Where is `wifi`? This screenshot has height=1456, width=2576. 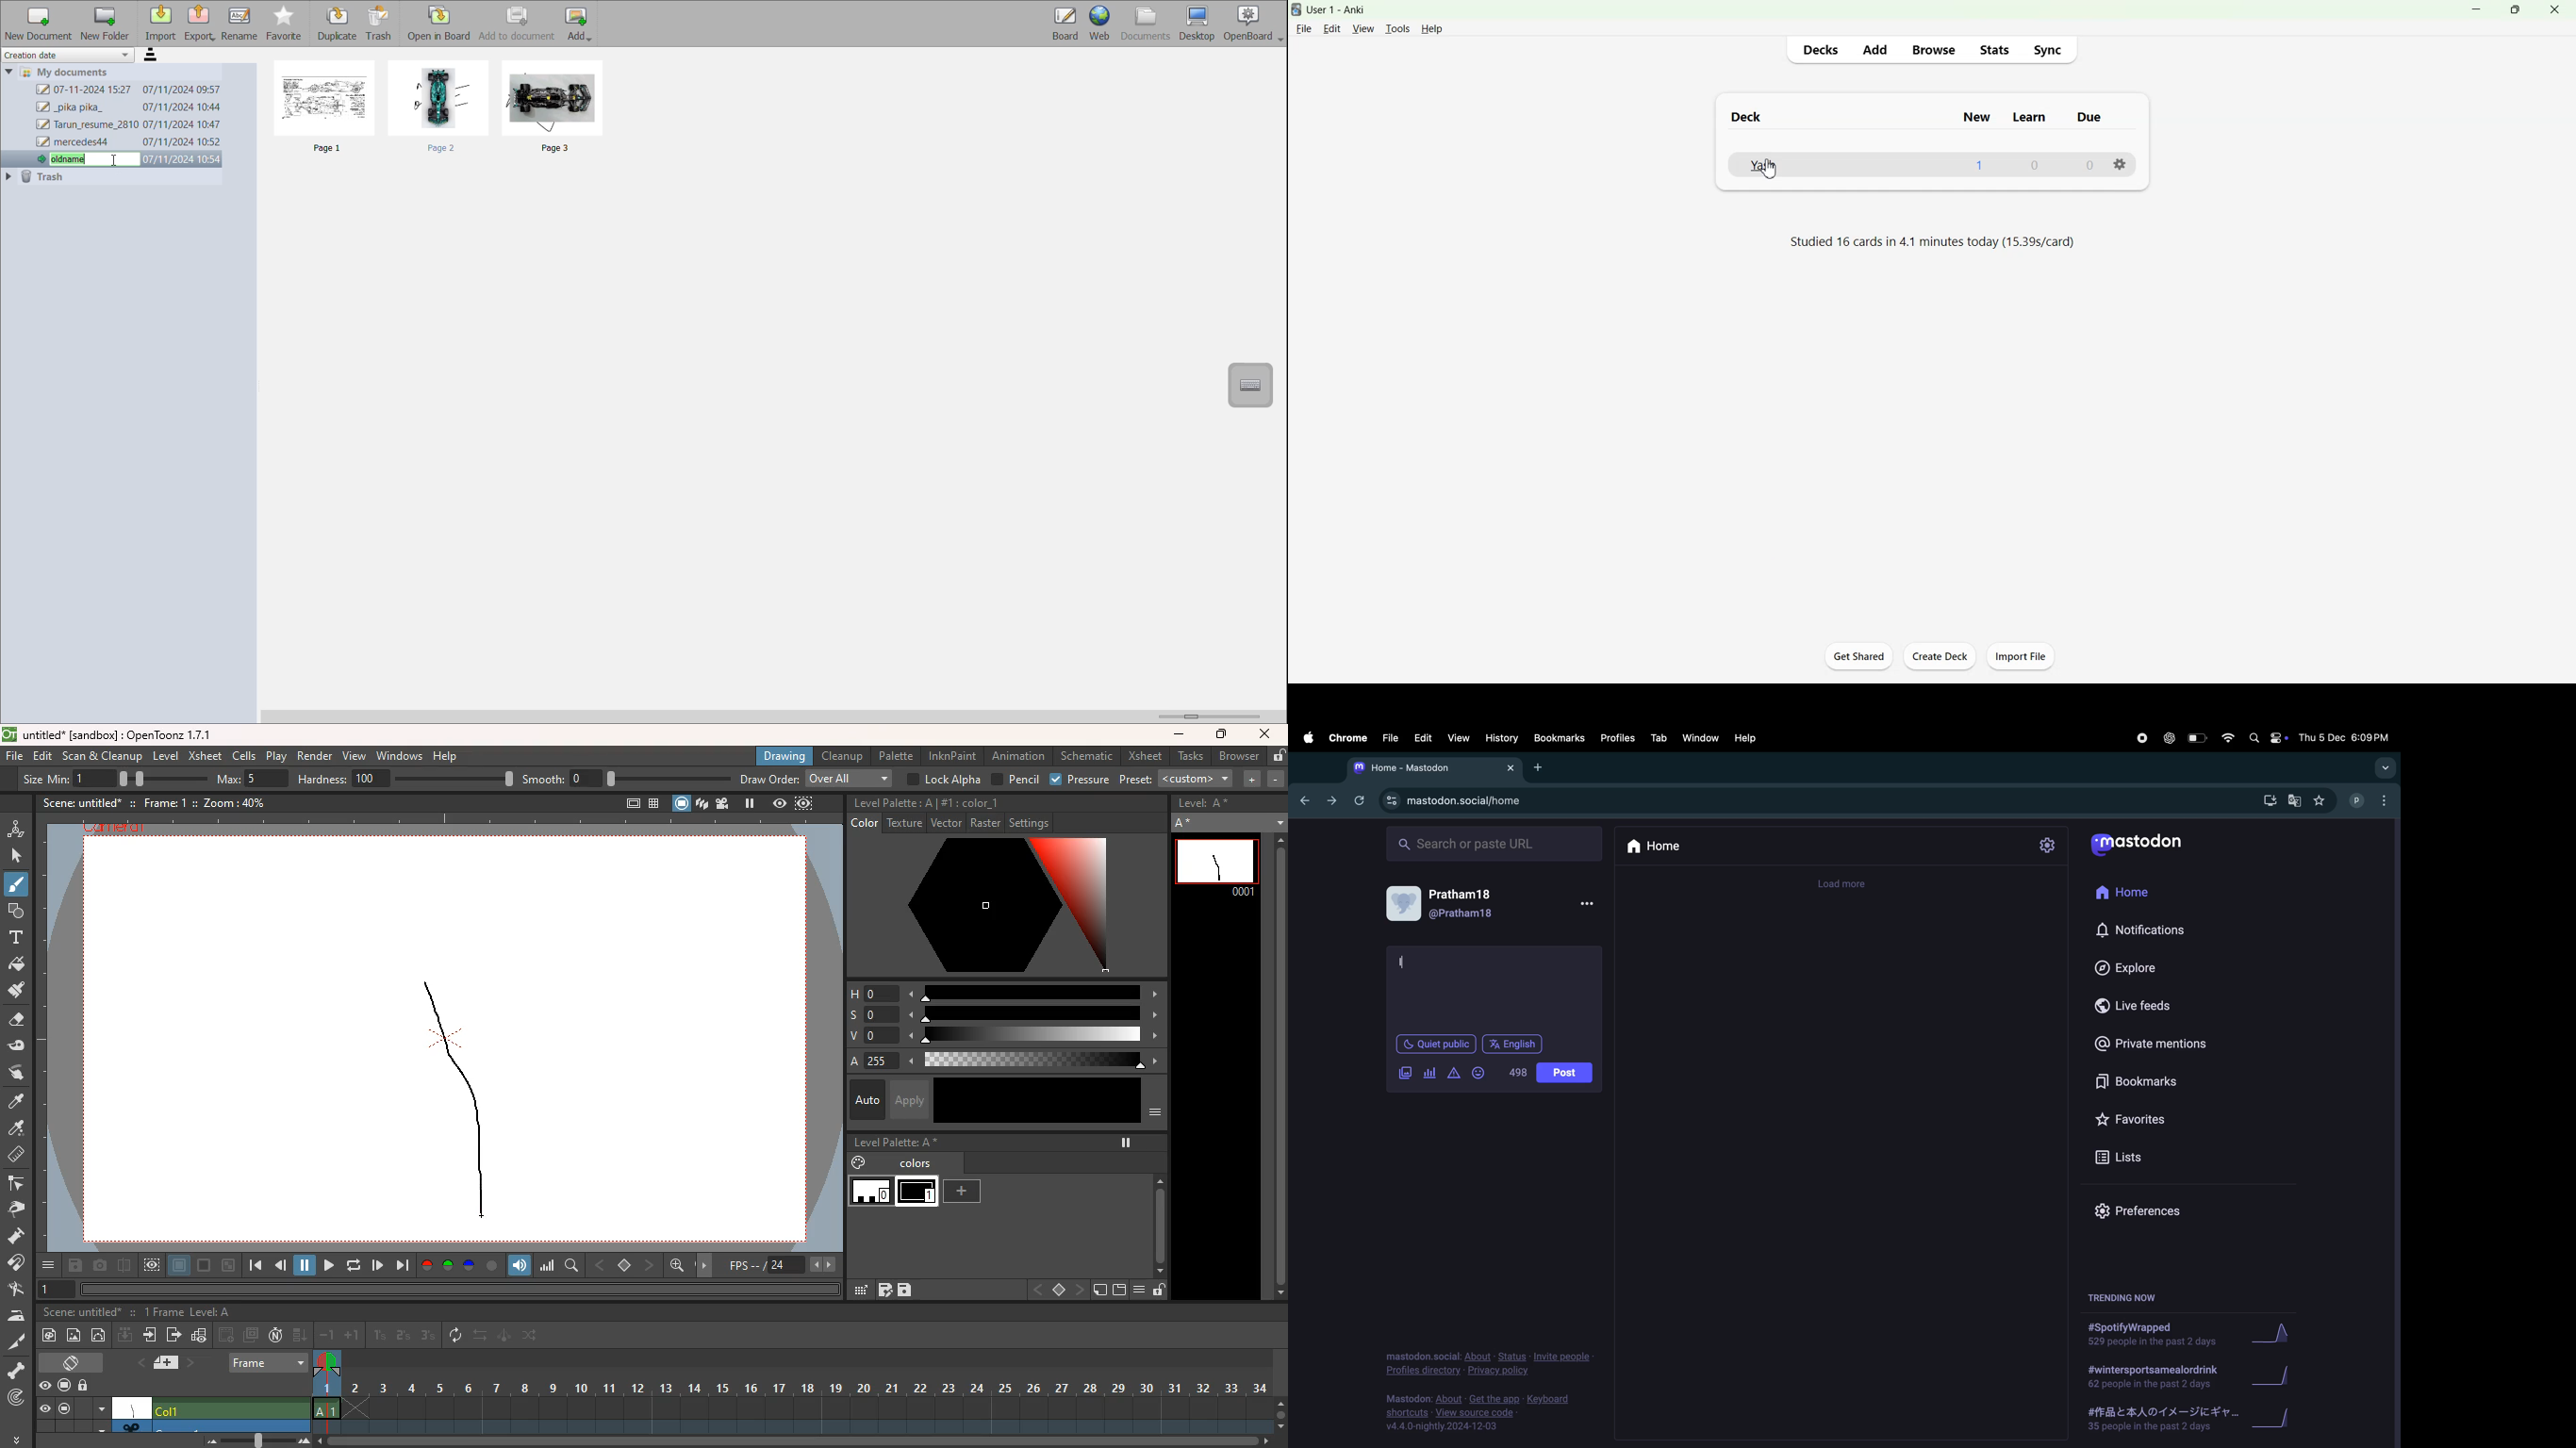
wifi is located at coordinates (2230, 738).